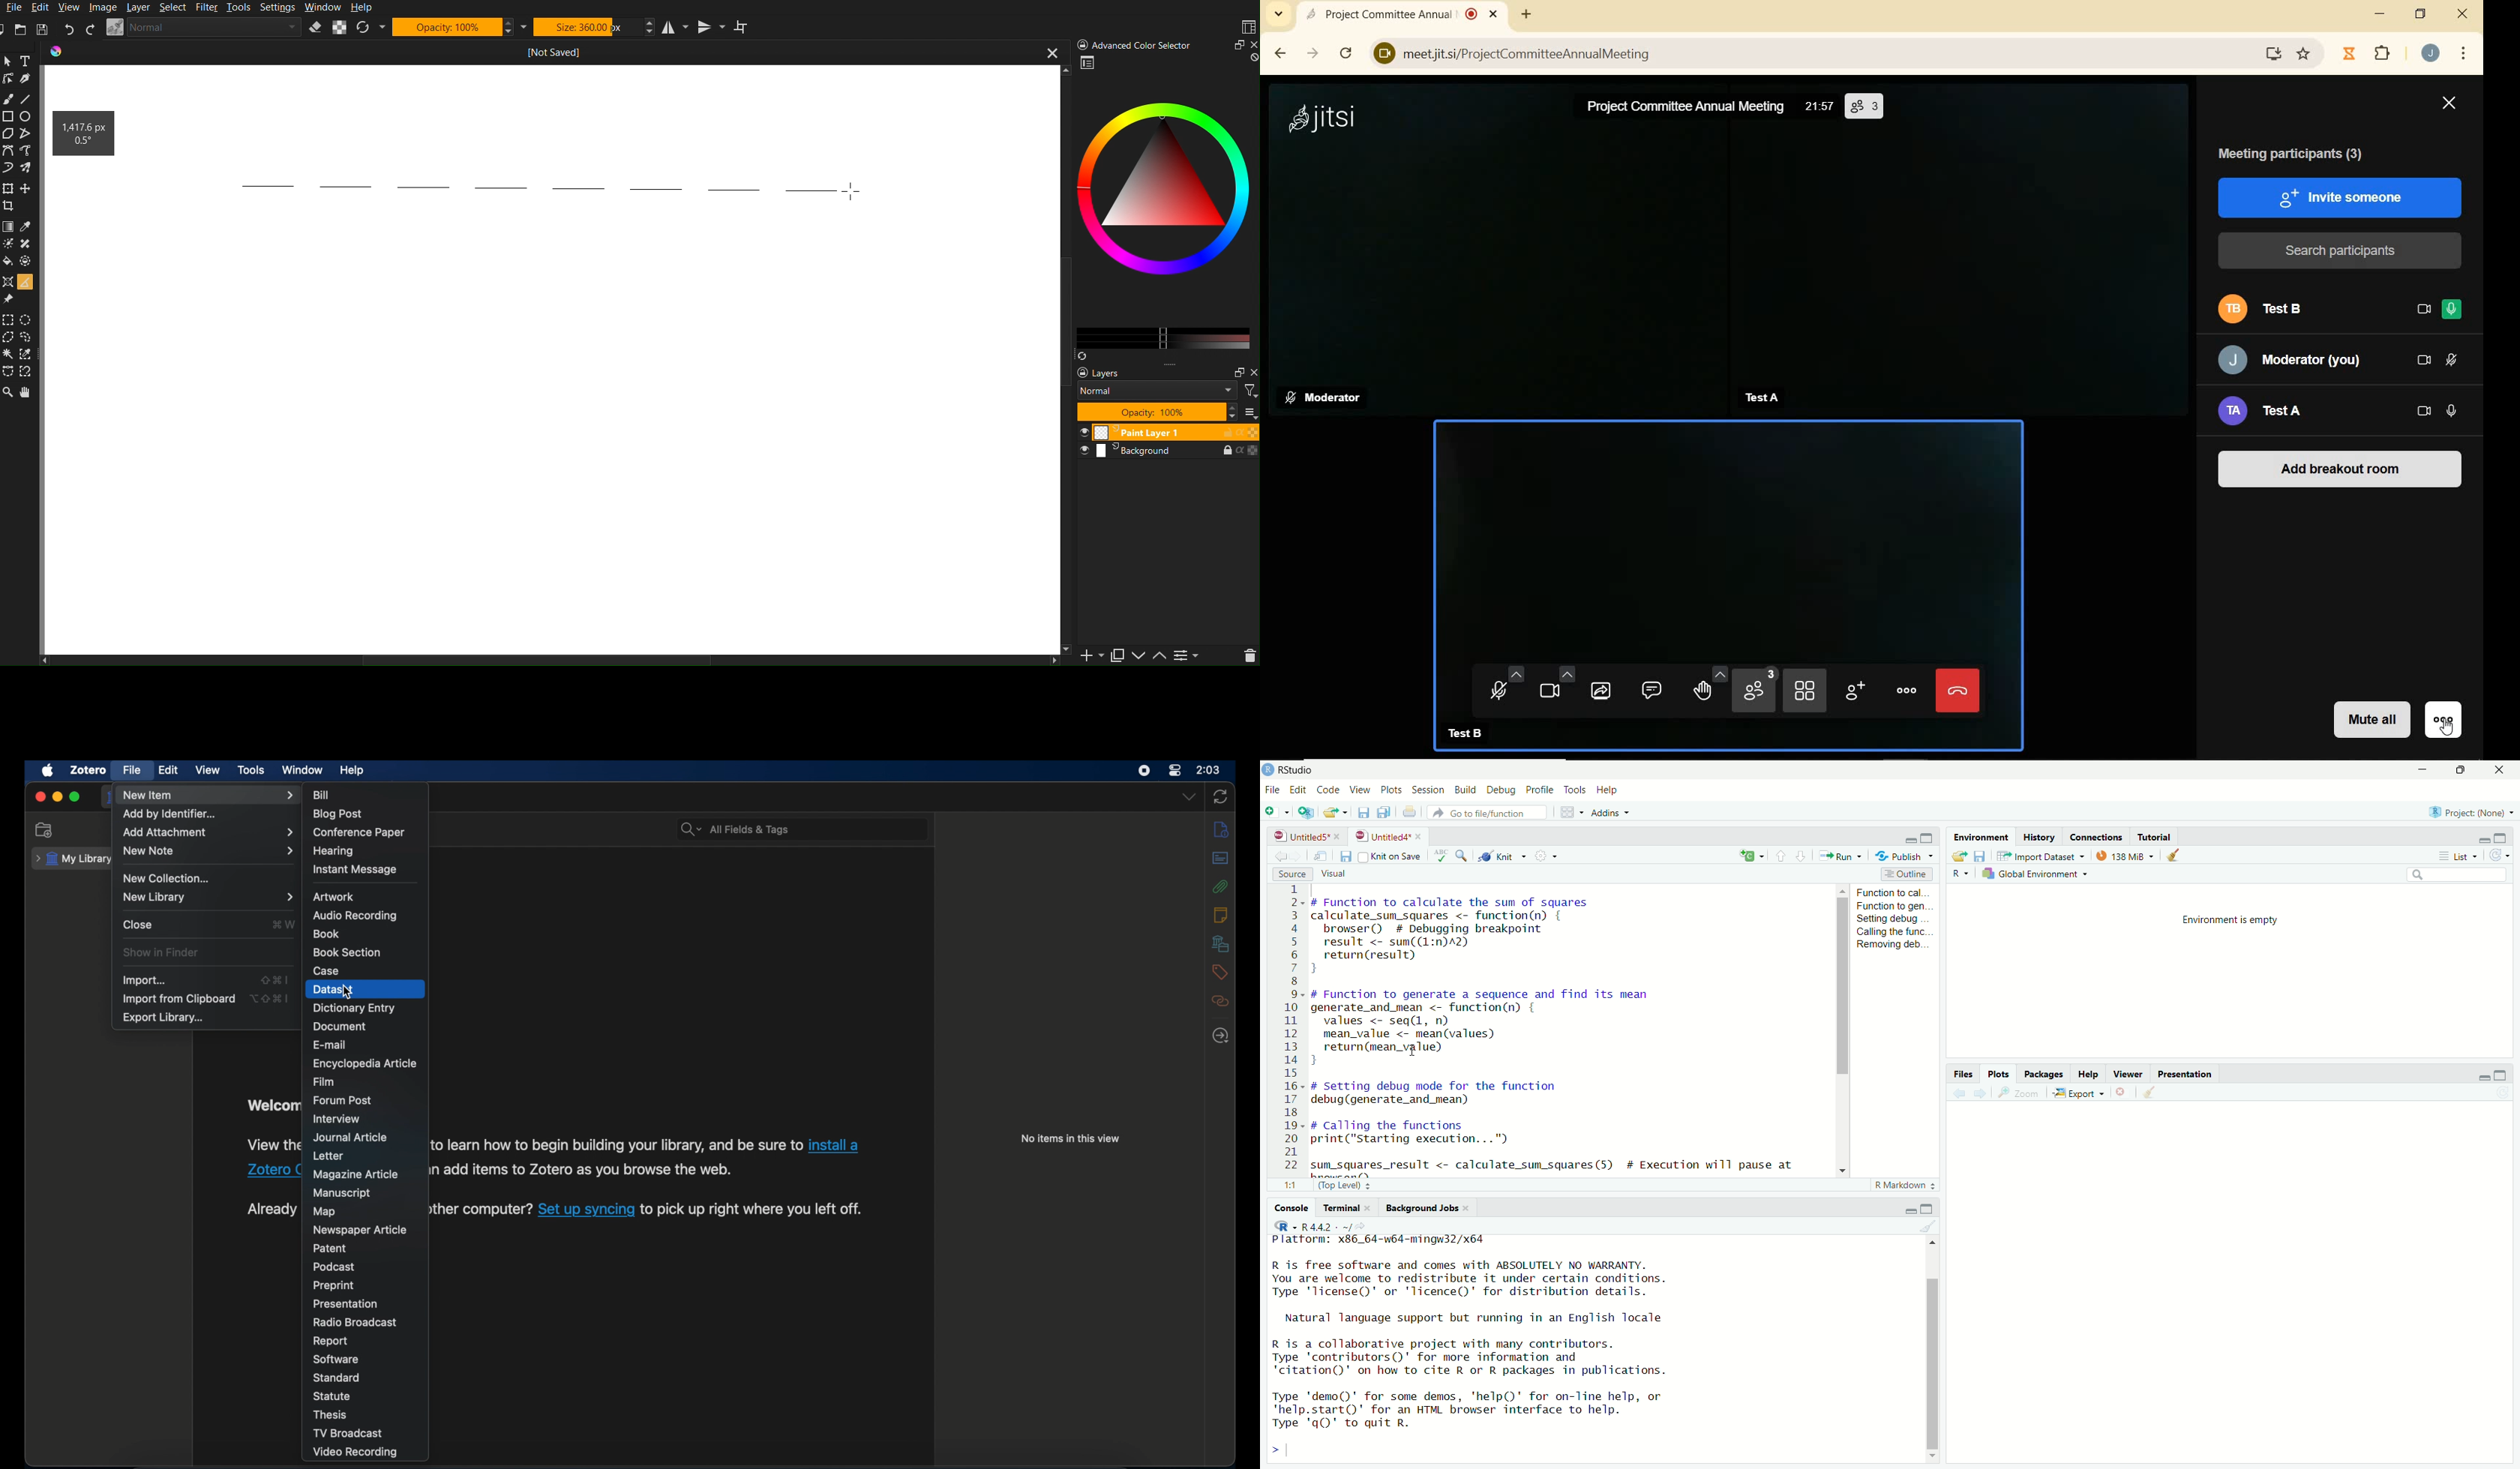 This screenshot has height=1484, width=2520. I want to click on build, so click(1466, 789).